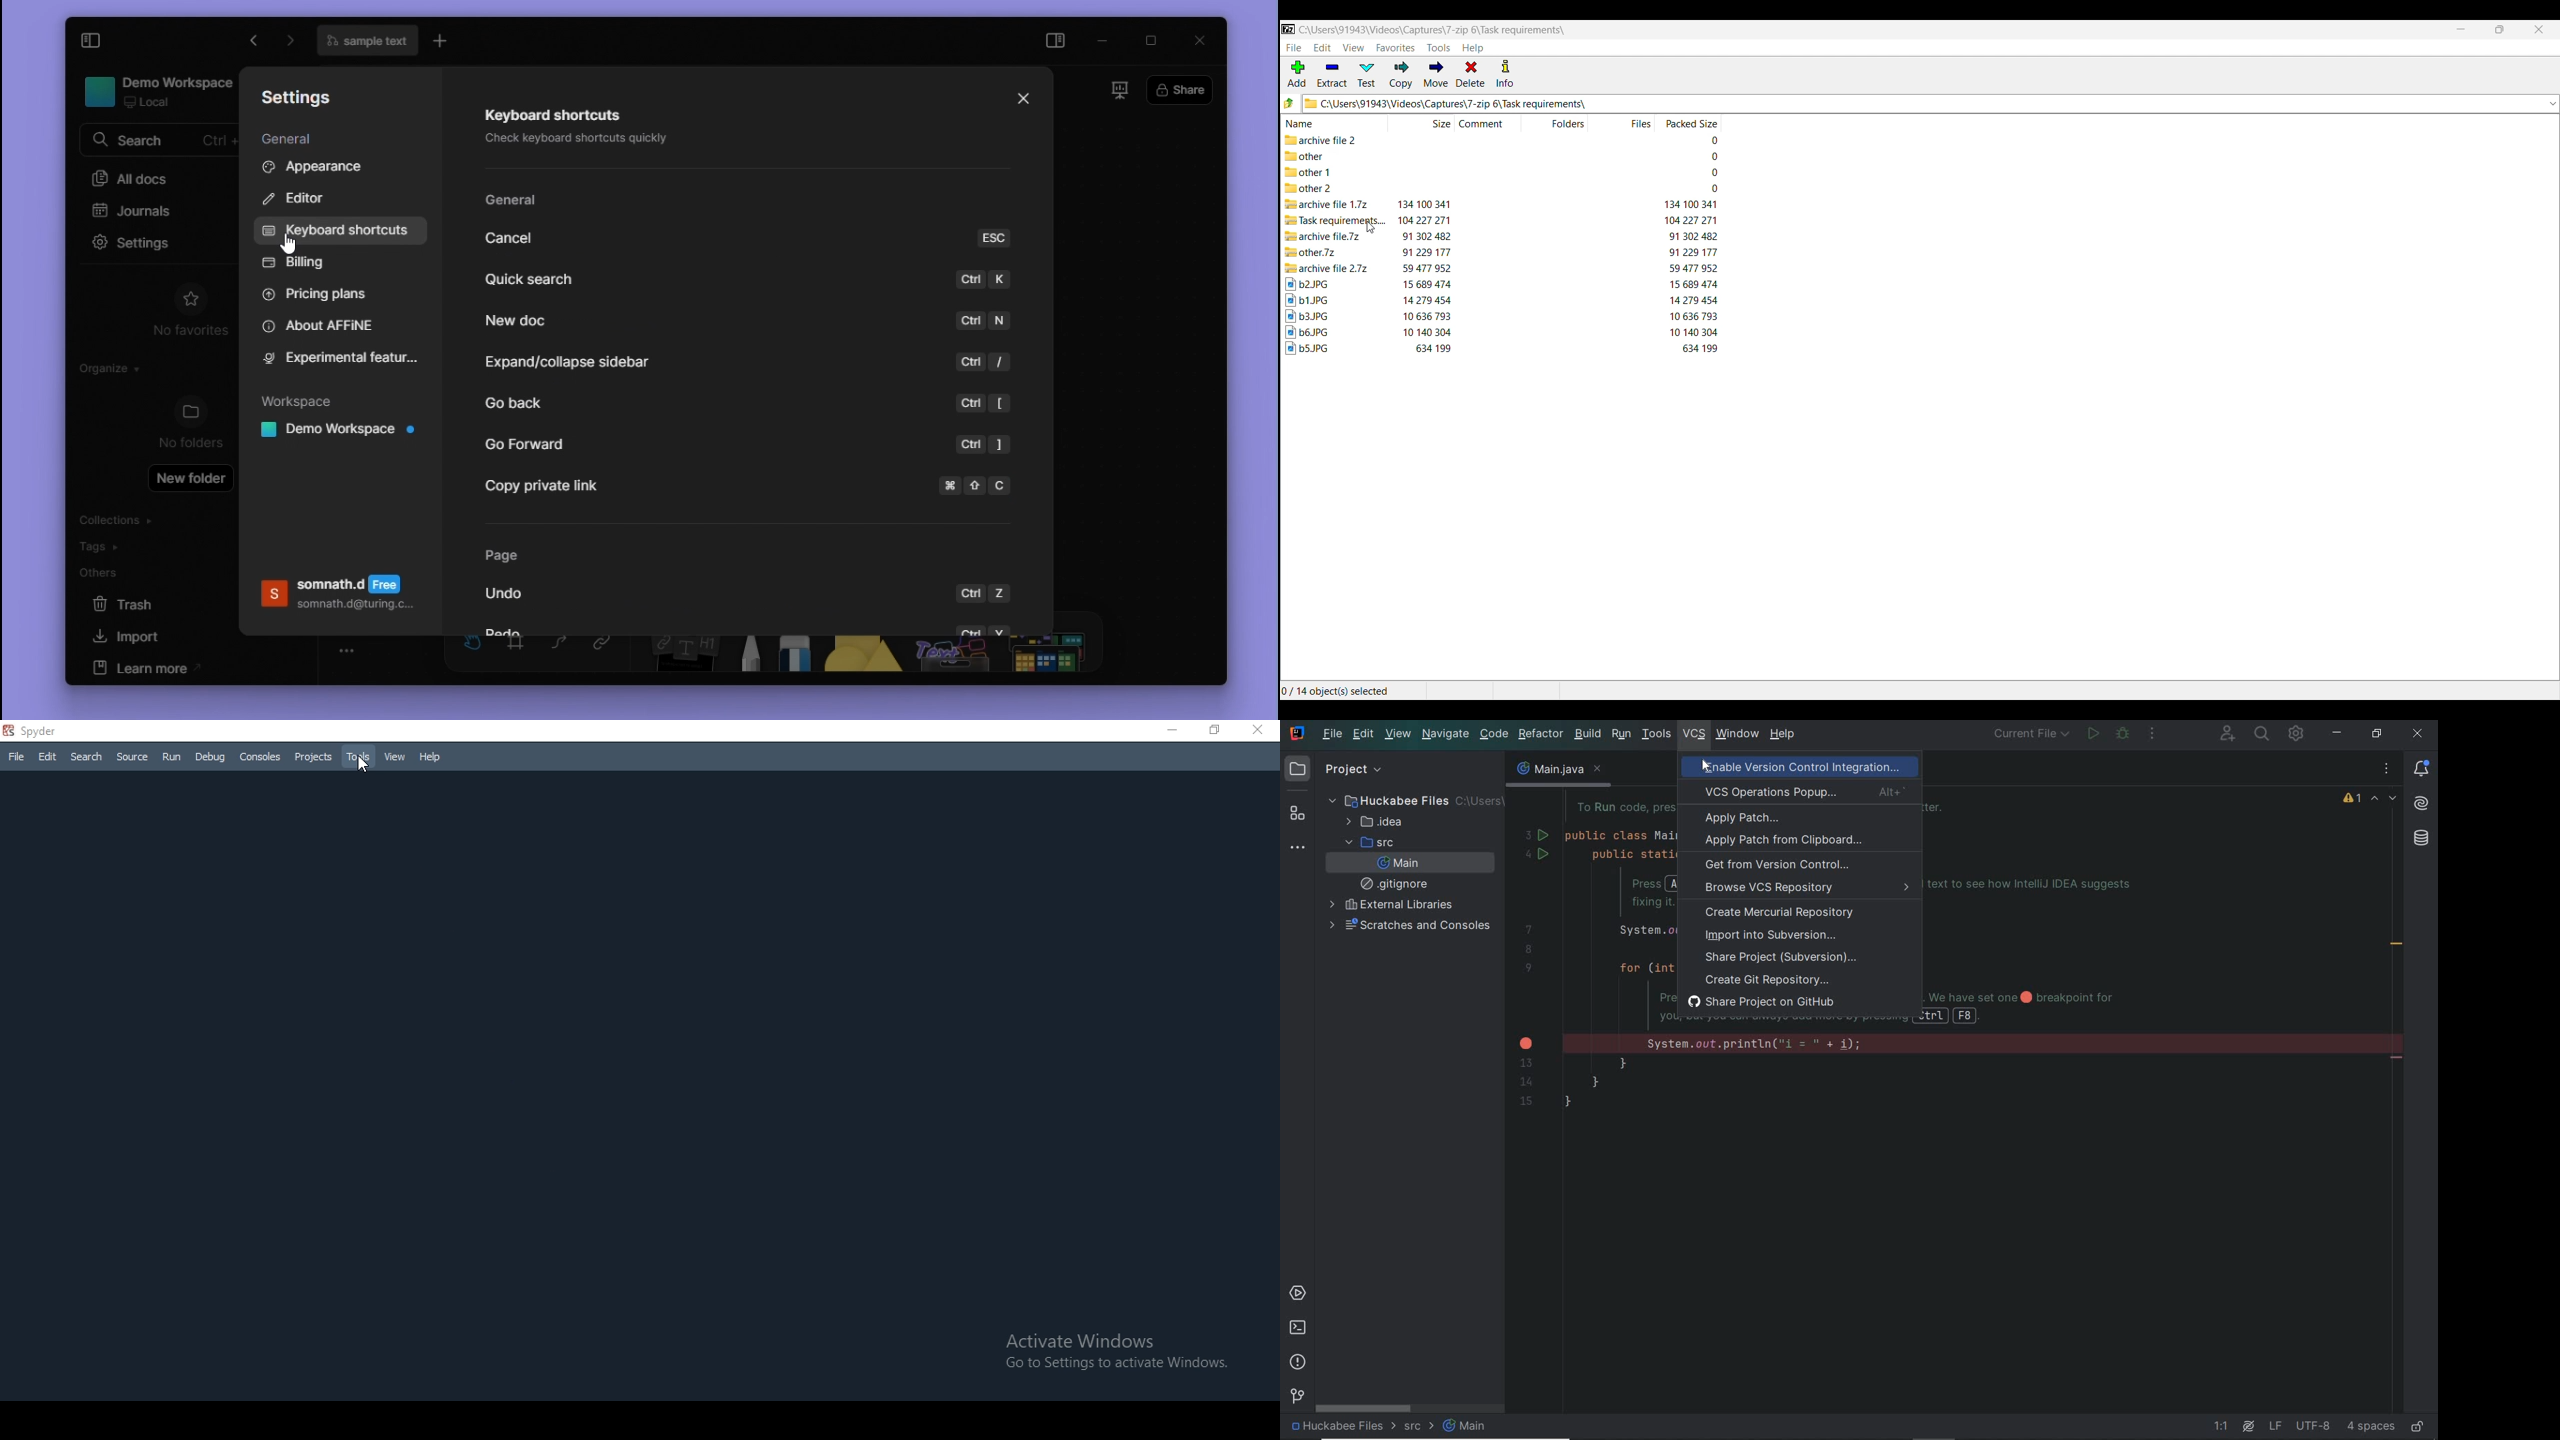 Image resolution: width=2576 pixels, height=1456 pixels. I want to click on go backward, so click(293, 43).